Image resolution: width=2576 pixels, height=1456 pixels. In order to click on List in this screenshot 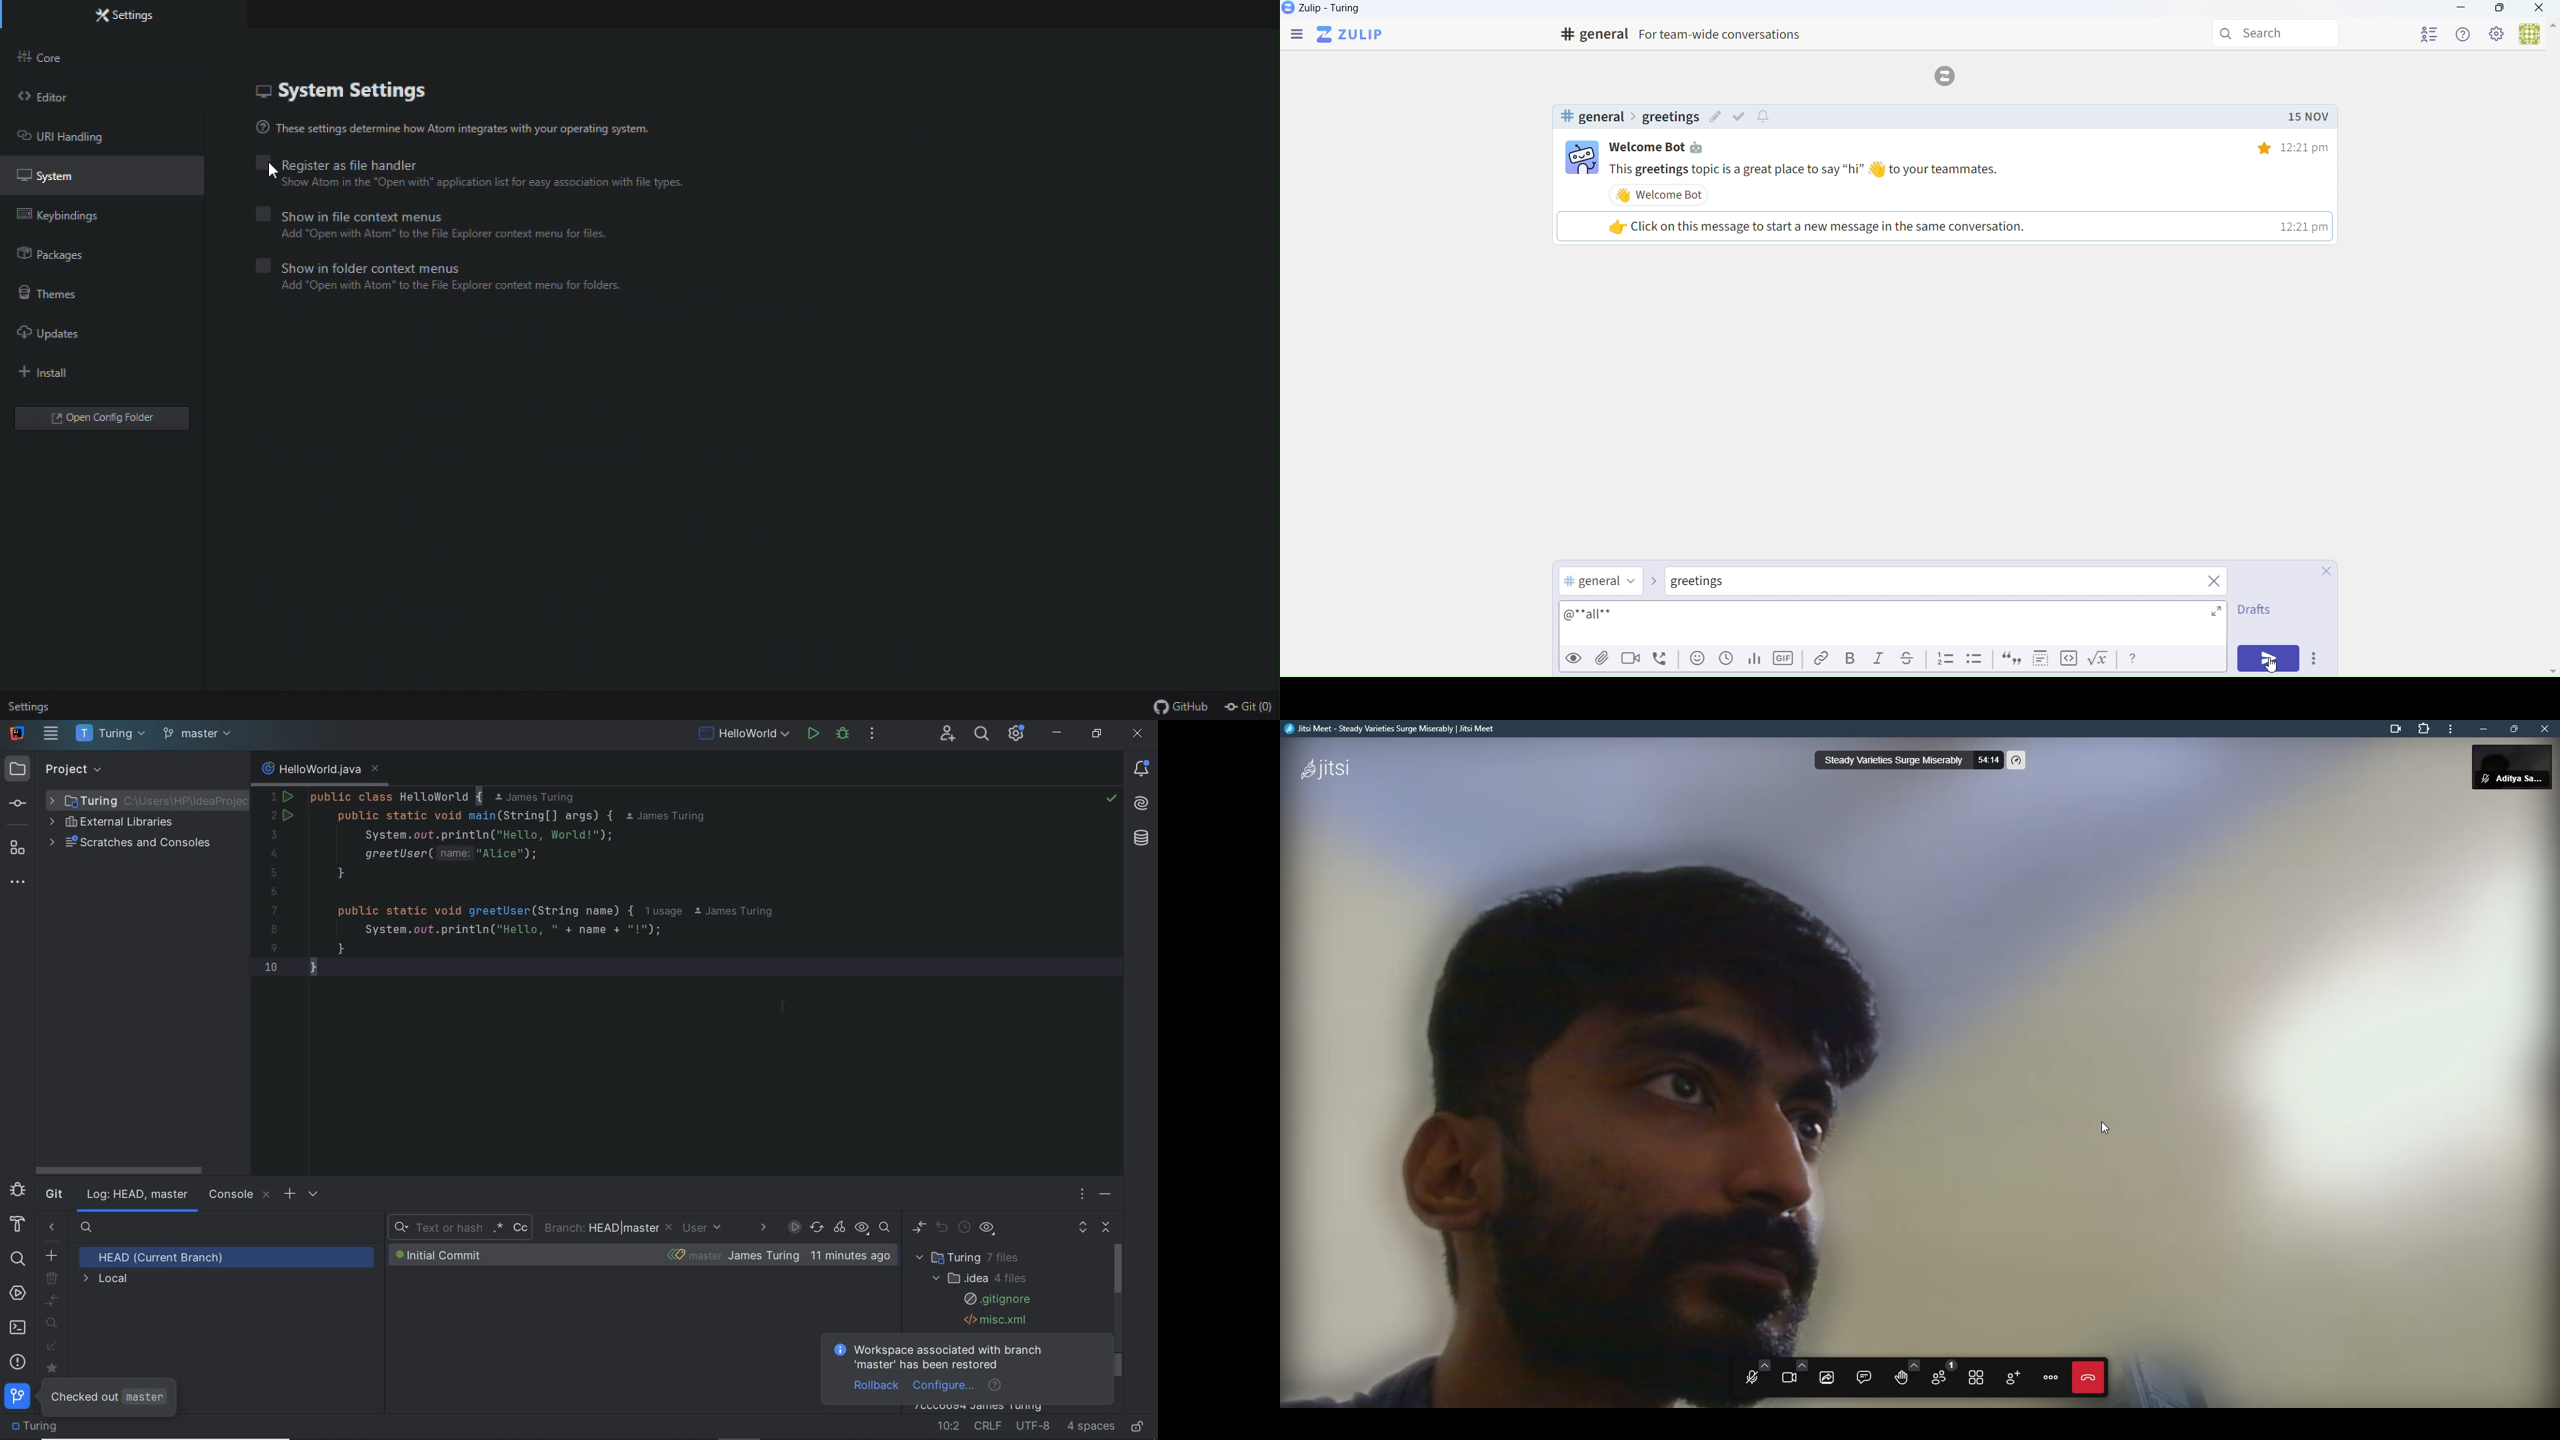, I will do `click(1945, 659)`.